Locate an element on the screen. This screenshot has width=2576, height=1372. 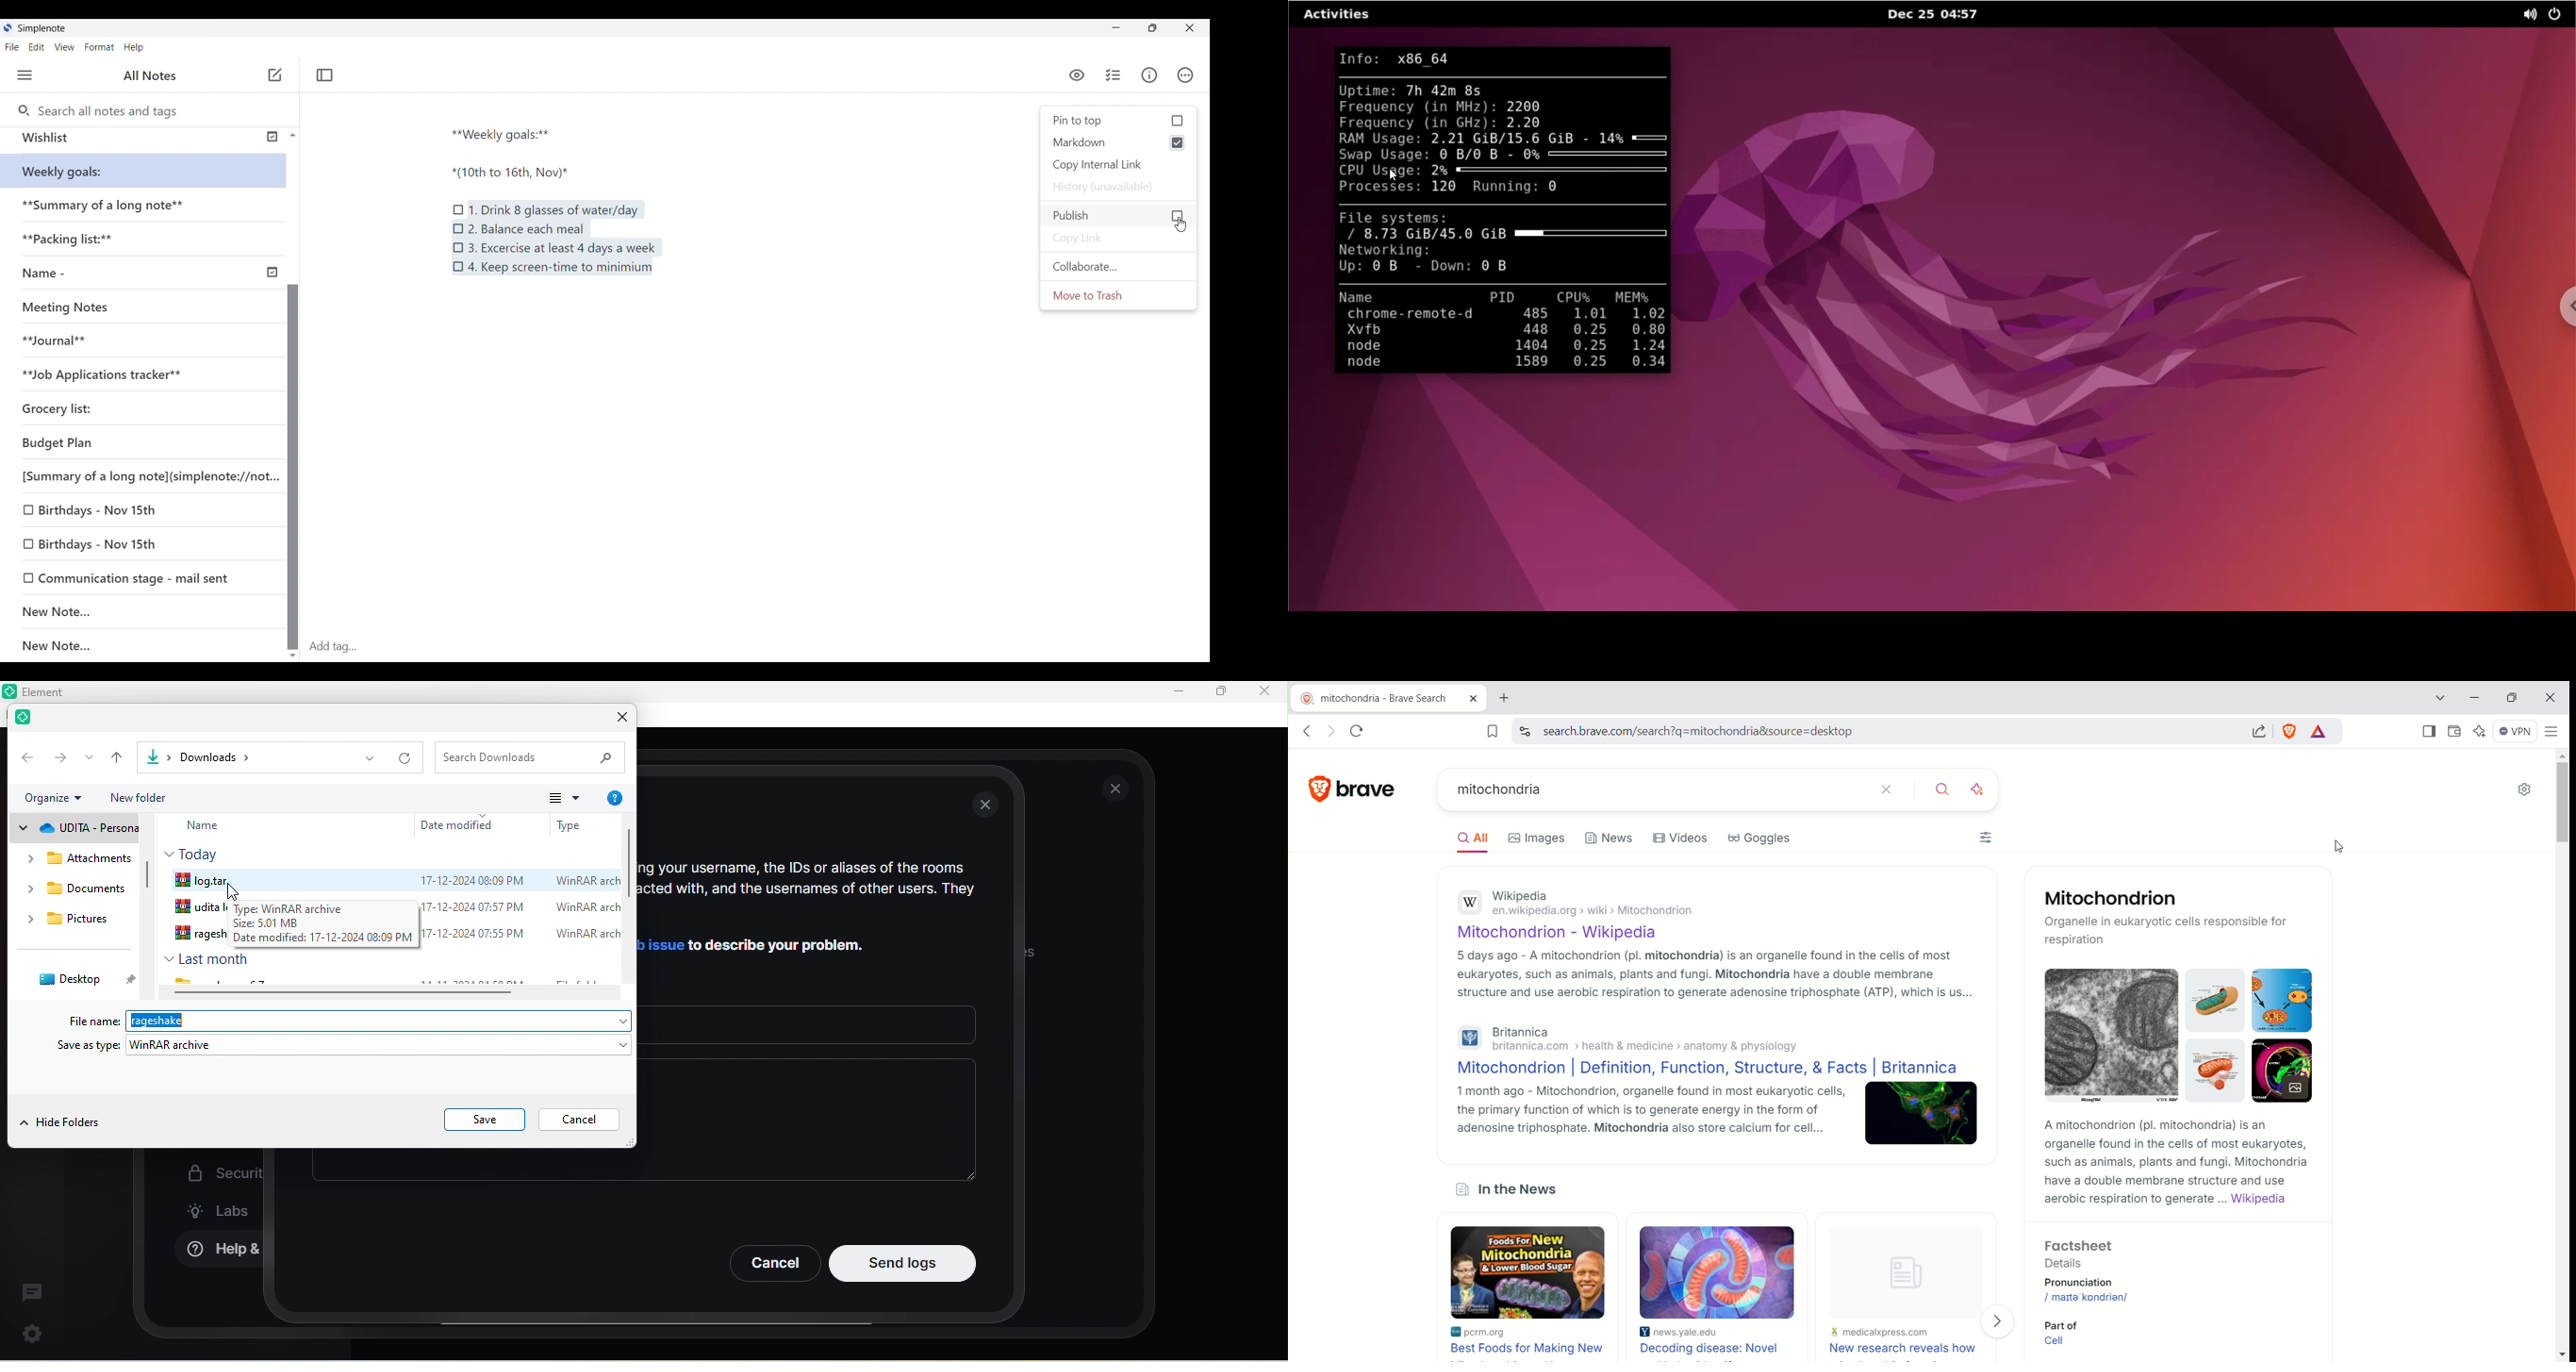
save as is located at coordinates (345, 1047).